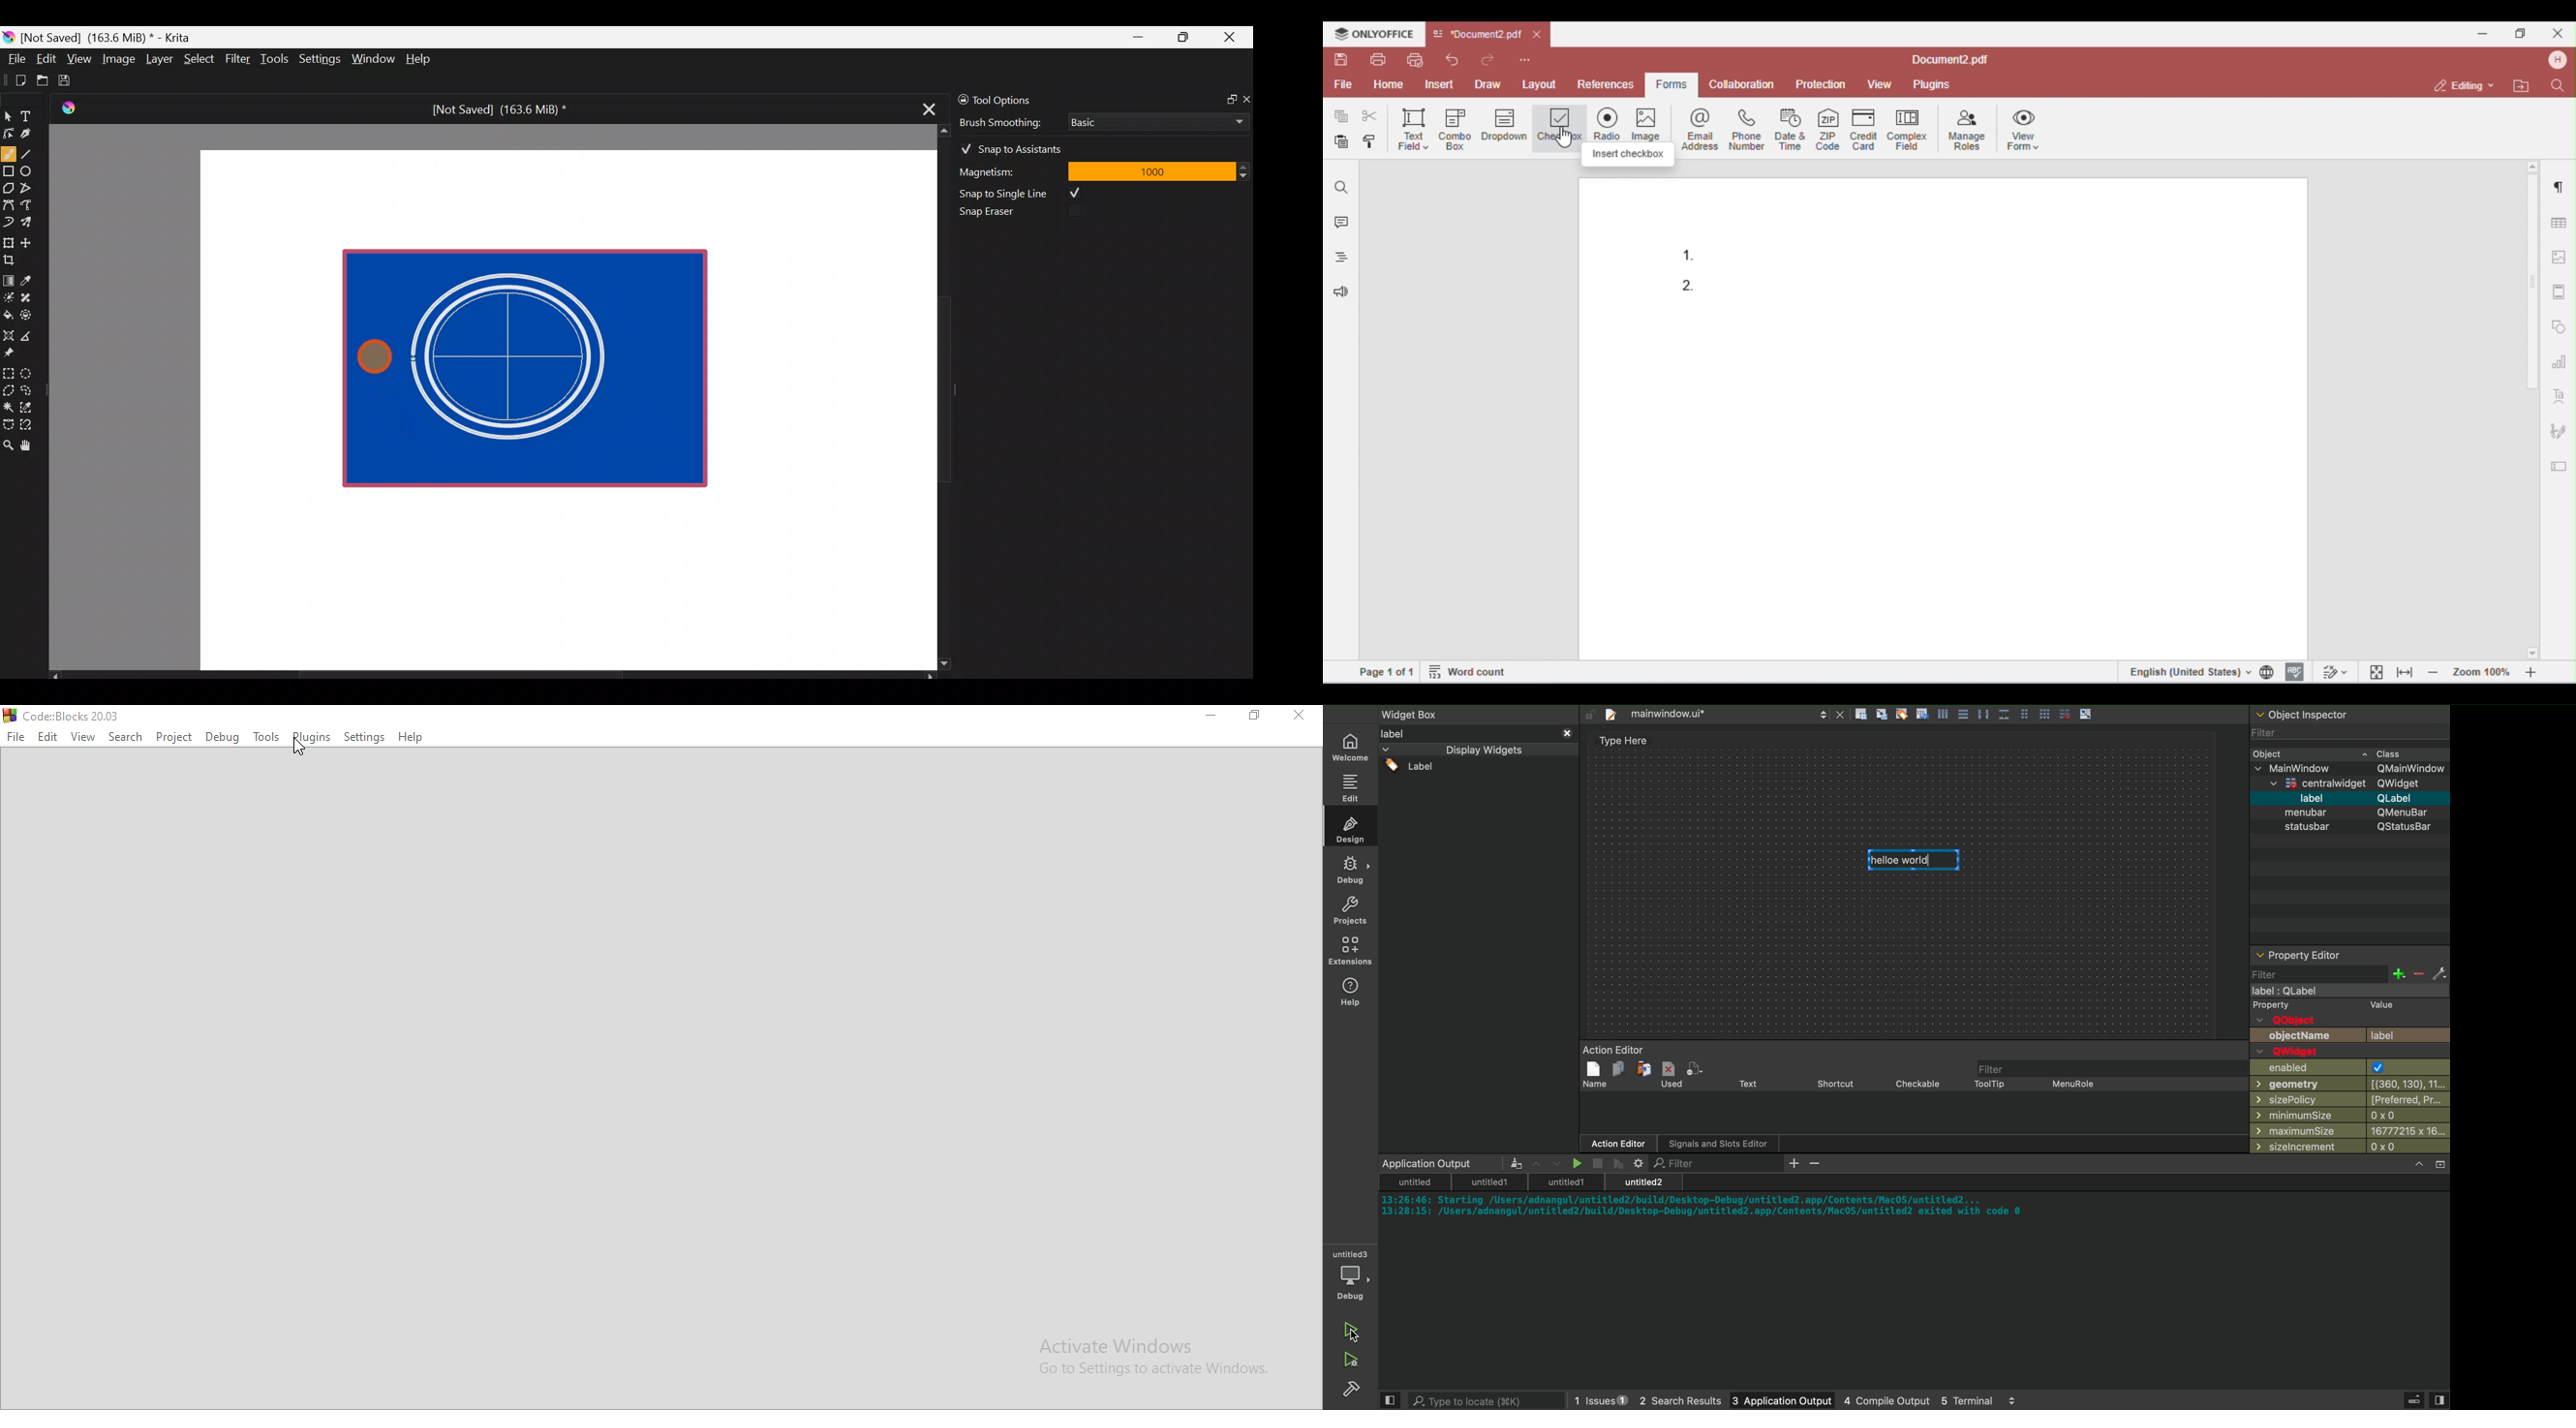  I want to click on Save, so click(73, 80).